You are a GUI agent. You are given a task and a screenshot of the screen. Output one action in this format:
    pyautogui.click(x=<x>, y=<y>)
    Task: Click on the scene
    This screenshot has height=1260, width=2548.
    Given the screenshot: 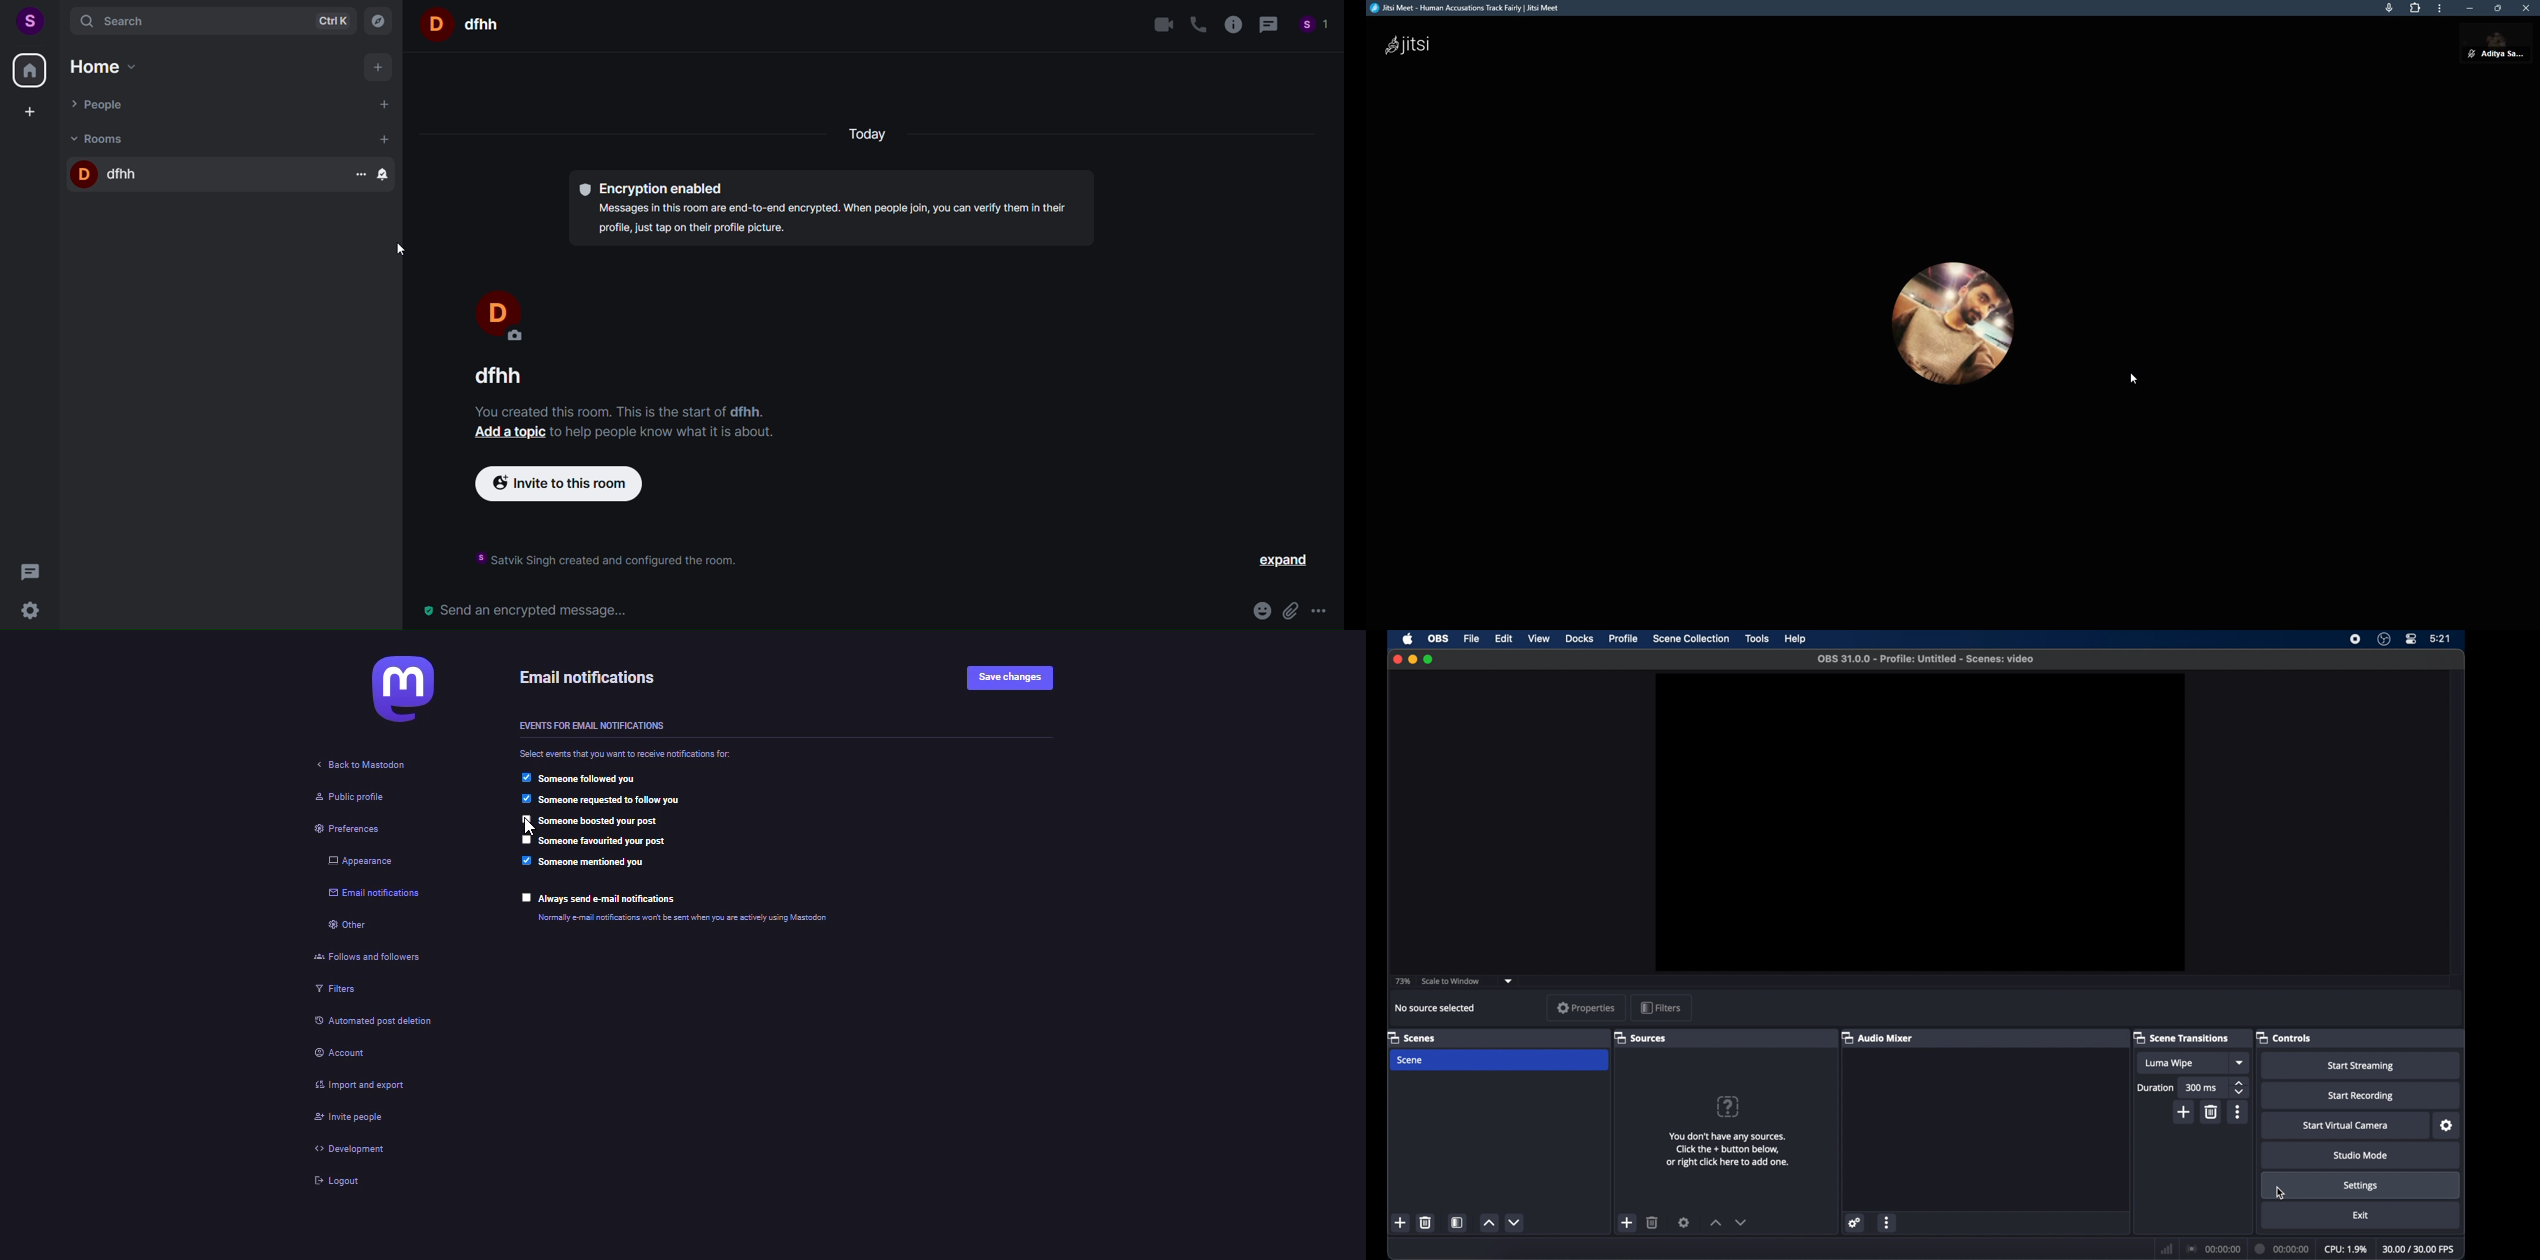 What is the action you would take?
    pyautogui.click(x=1410, y=1060)
    